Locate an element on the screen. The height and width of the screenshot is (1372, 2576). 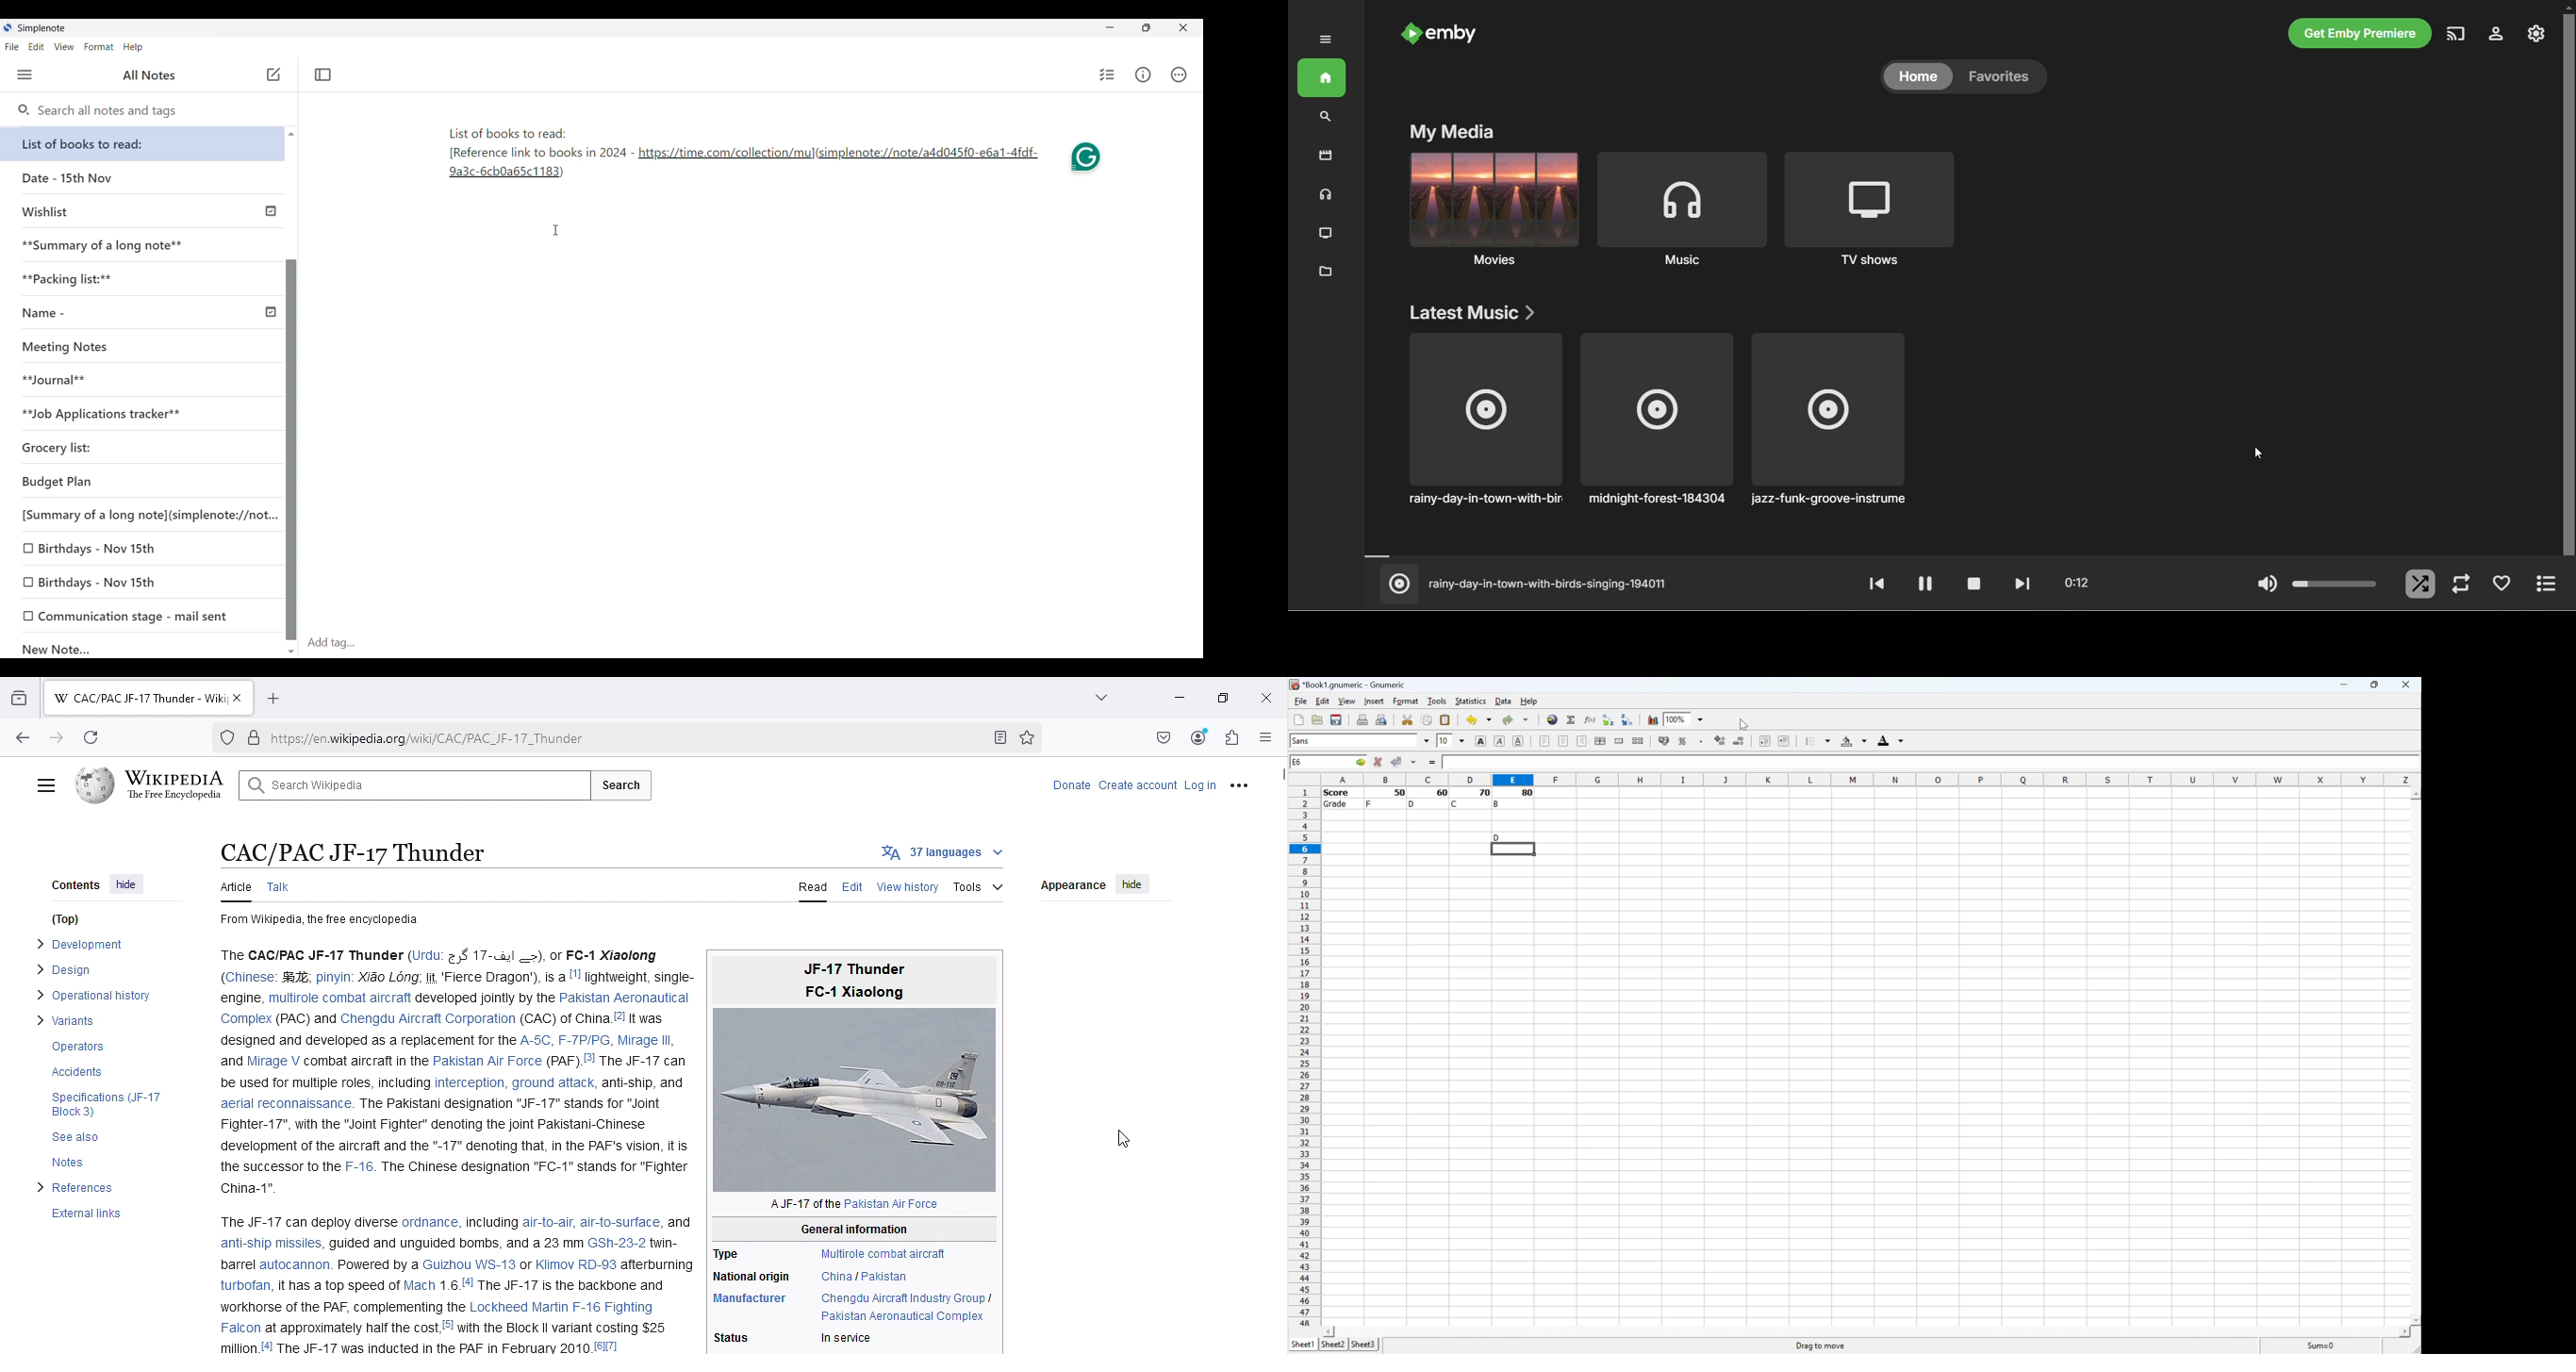
Edit is located at coordinates (36, 47).